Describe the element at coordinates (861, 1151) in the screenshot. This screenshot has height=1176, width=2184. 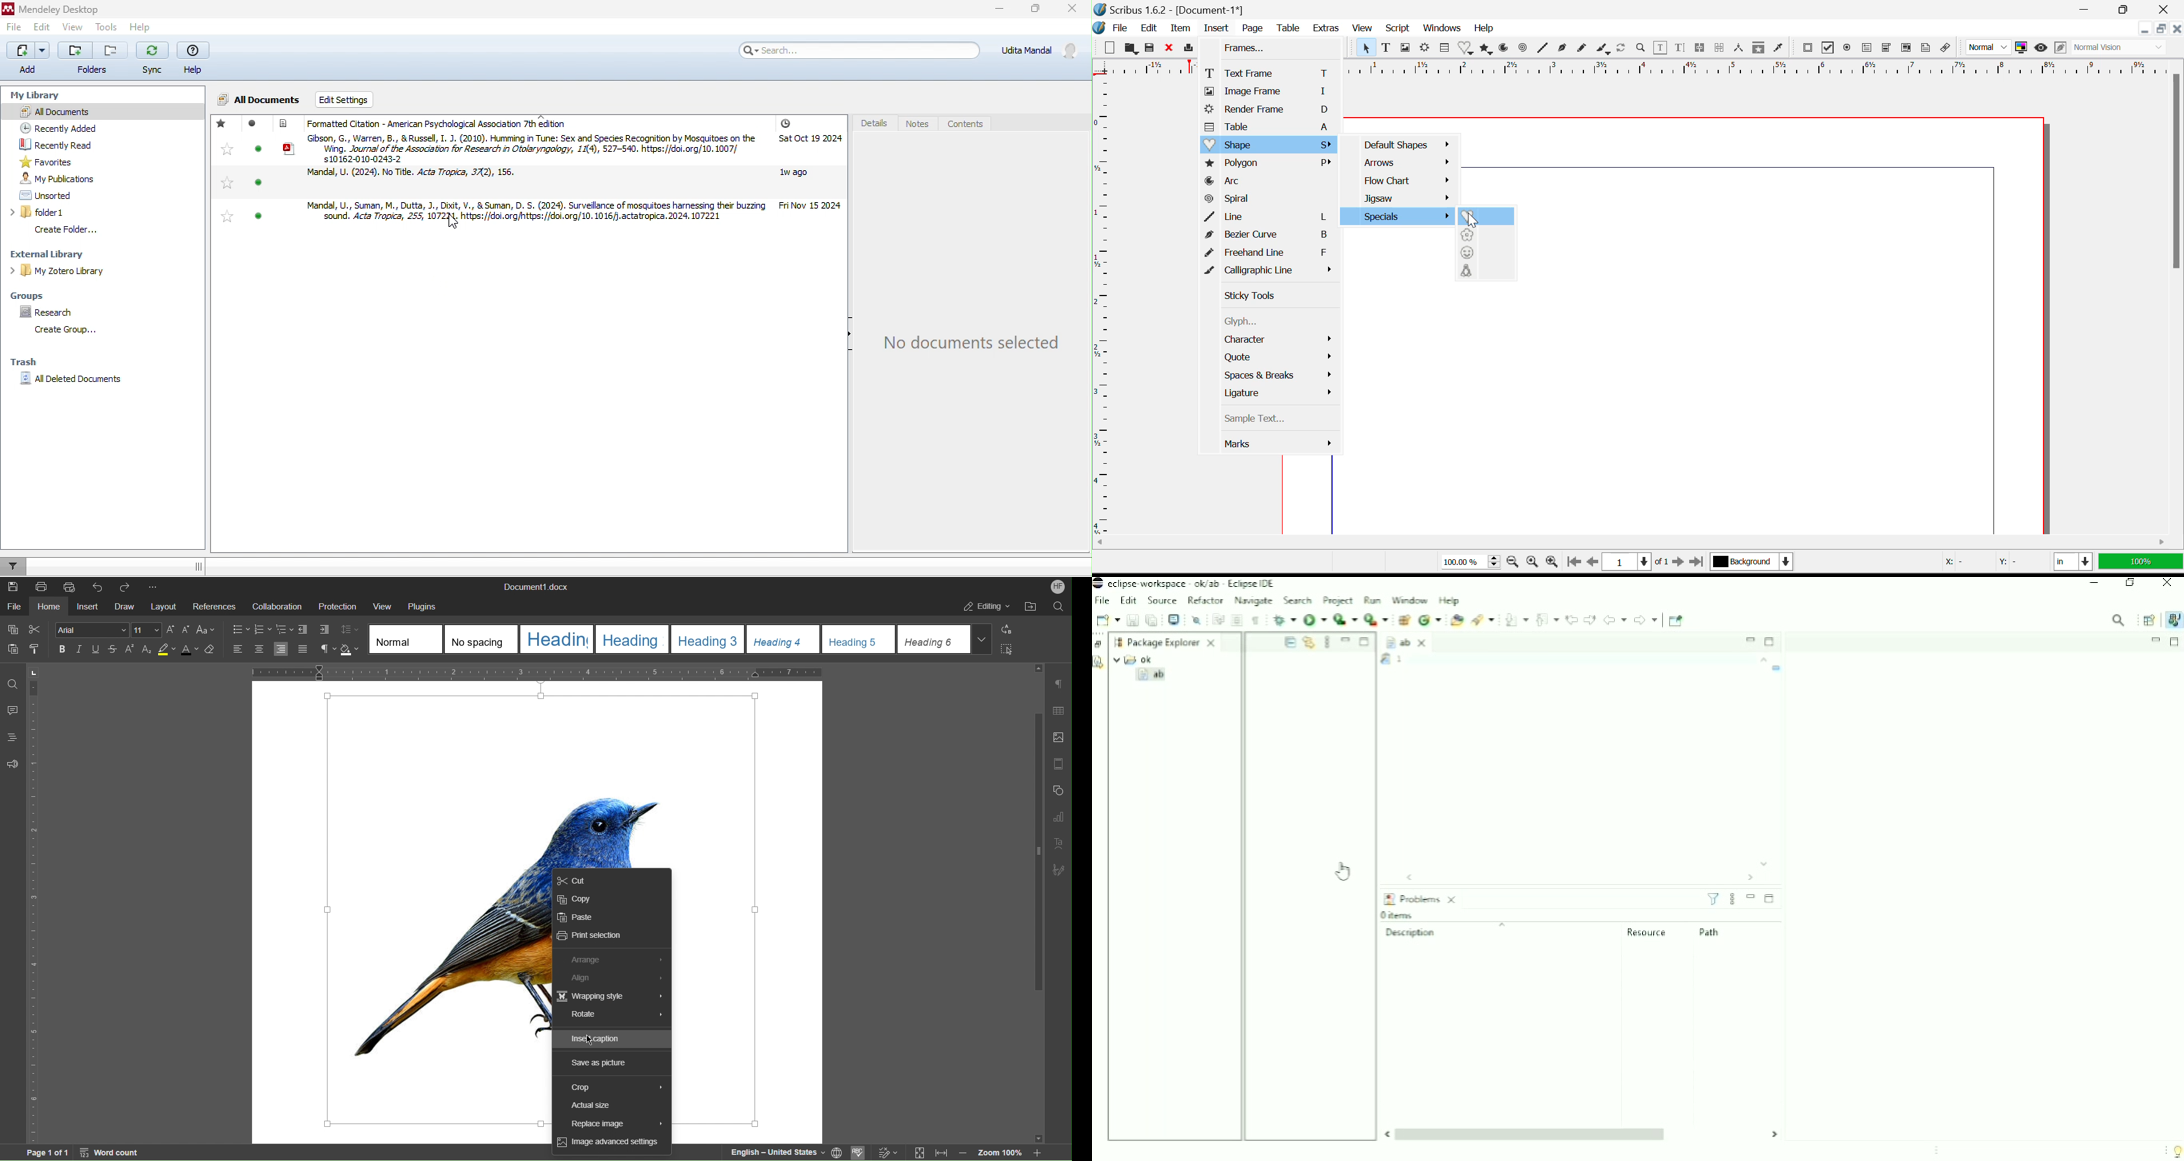
I see `Spell Checking` at that location.